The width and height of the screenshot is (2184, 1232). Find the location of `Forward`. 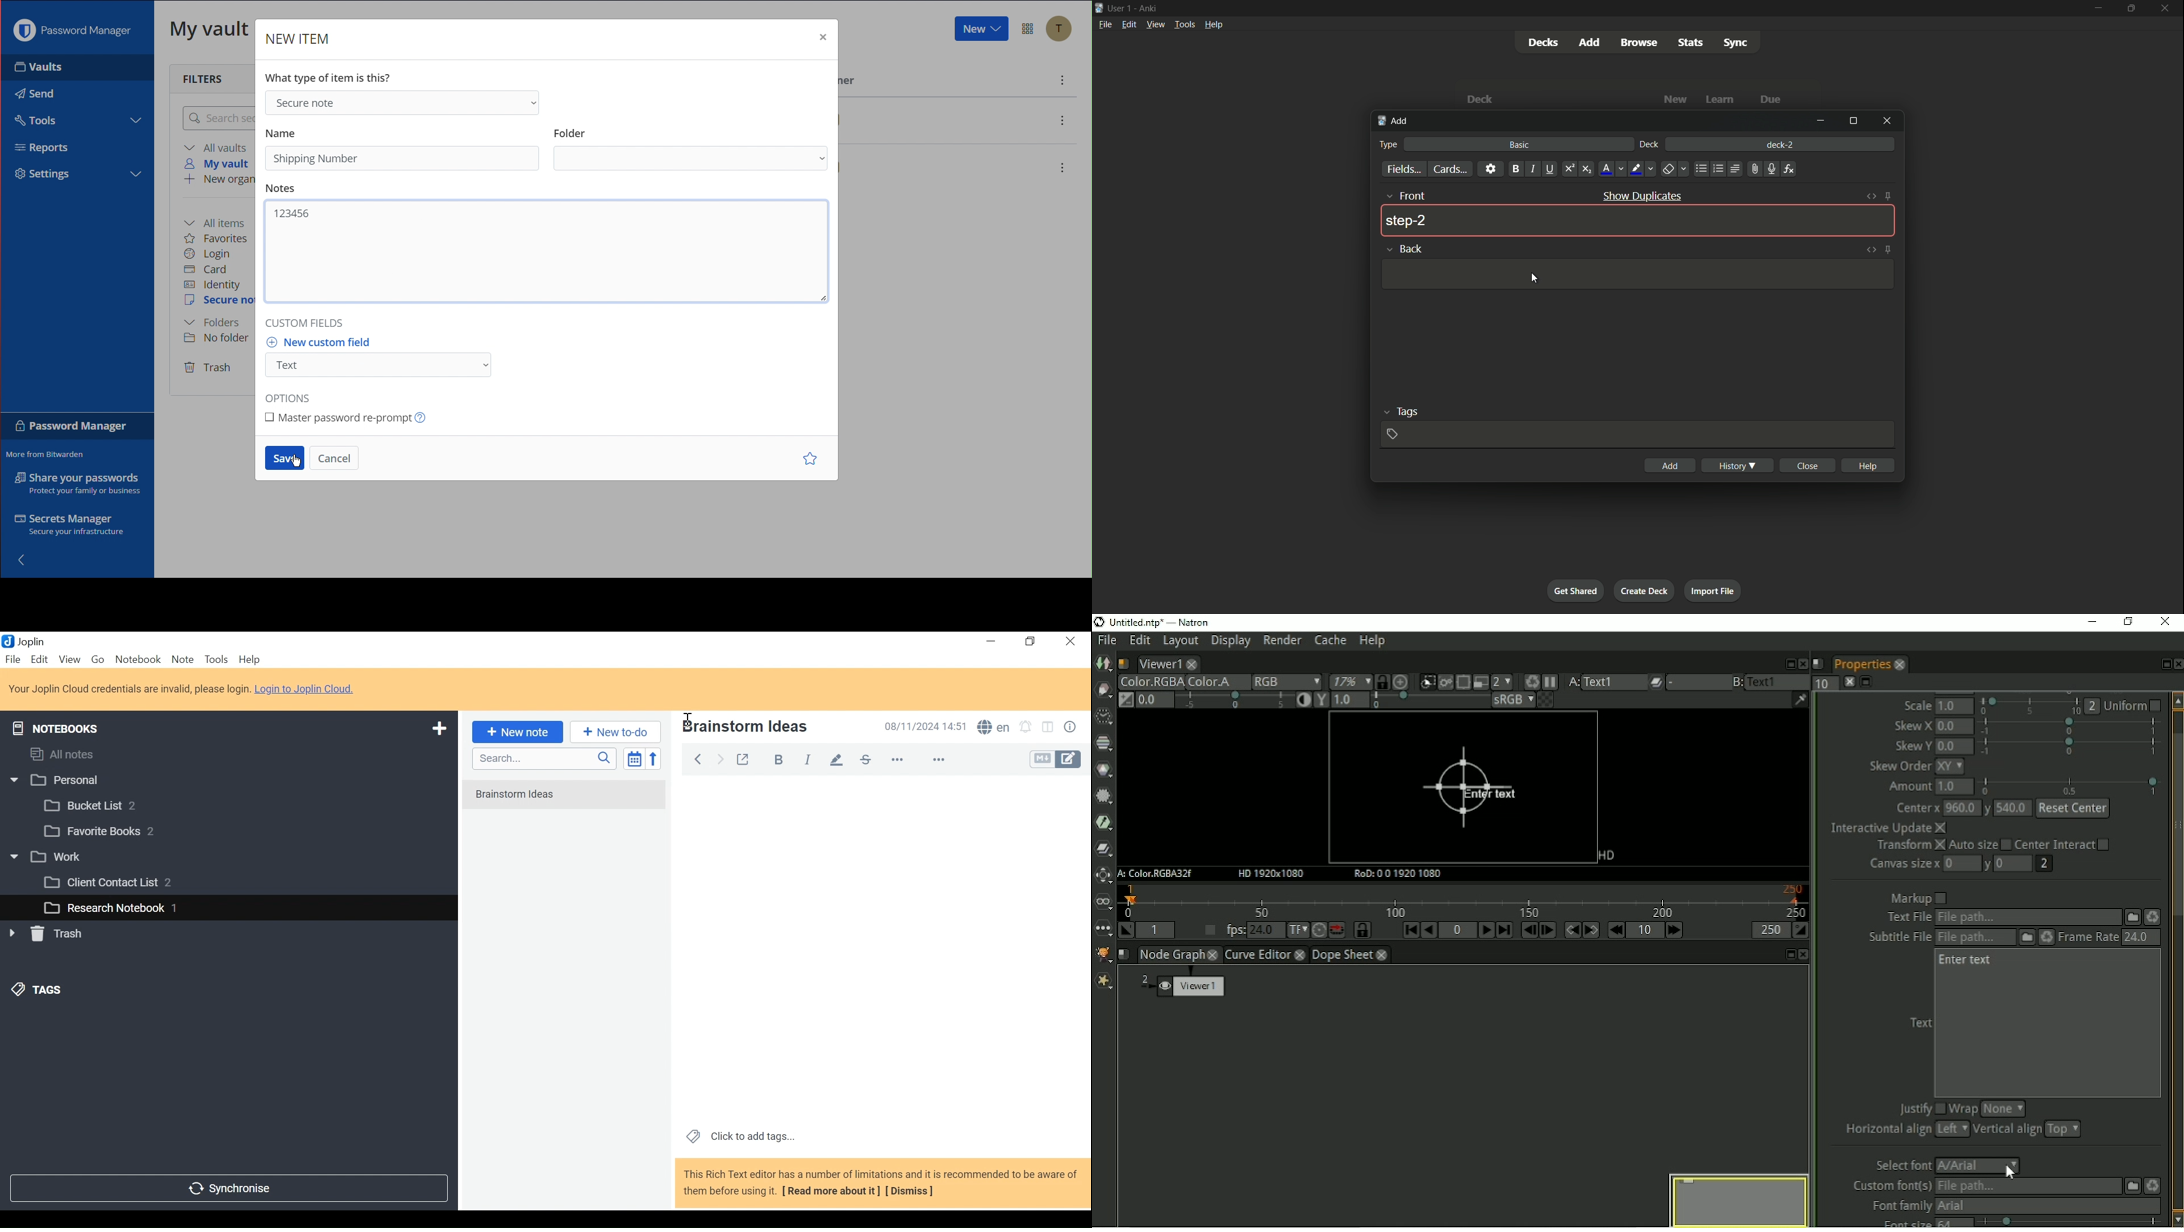

Forward is located at coordinates (721, 758).